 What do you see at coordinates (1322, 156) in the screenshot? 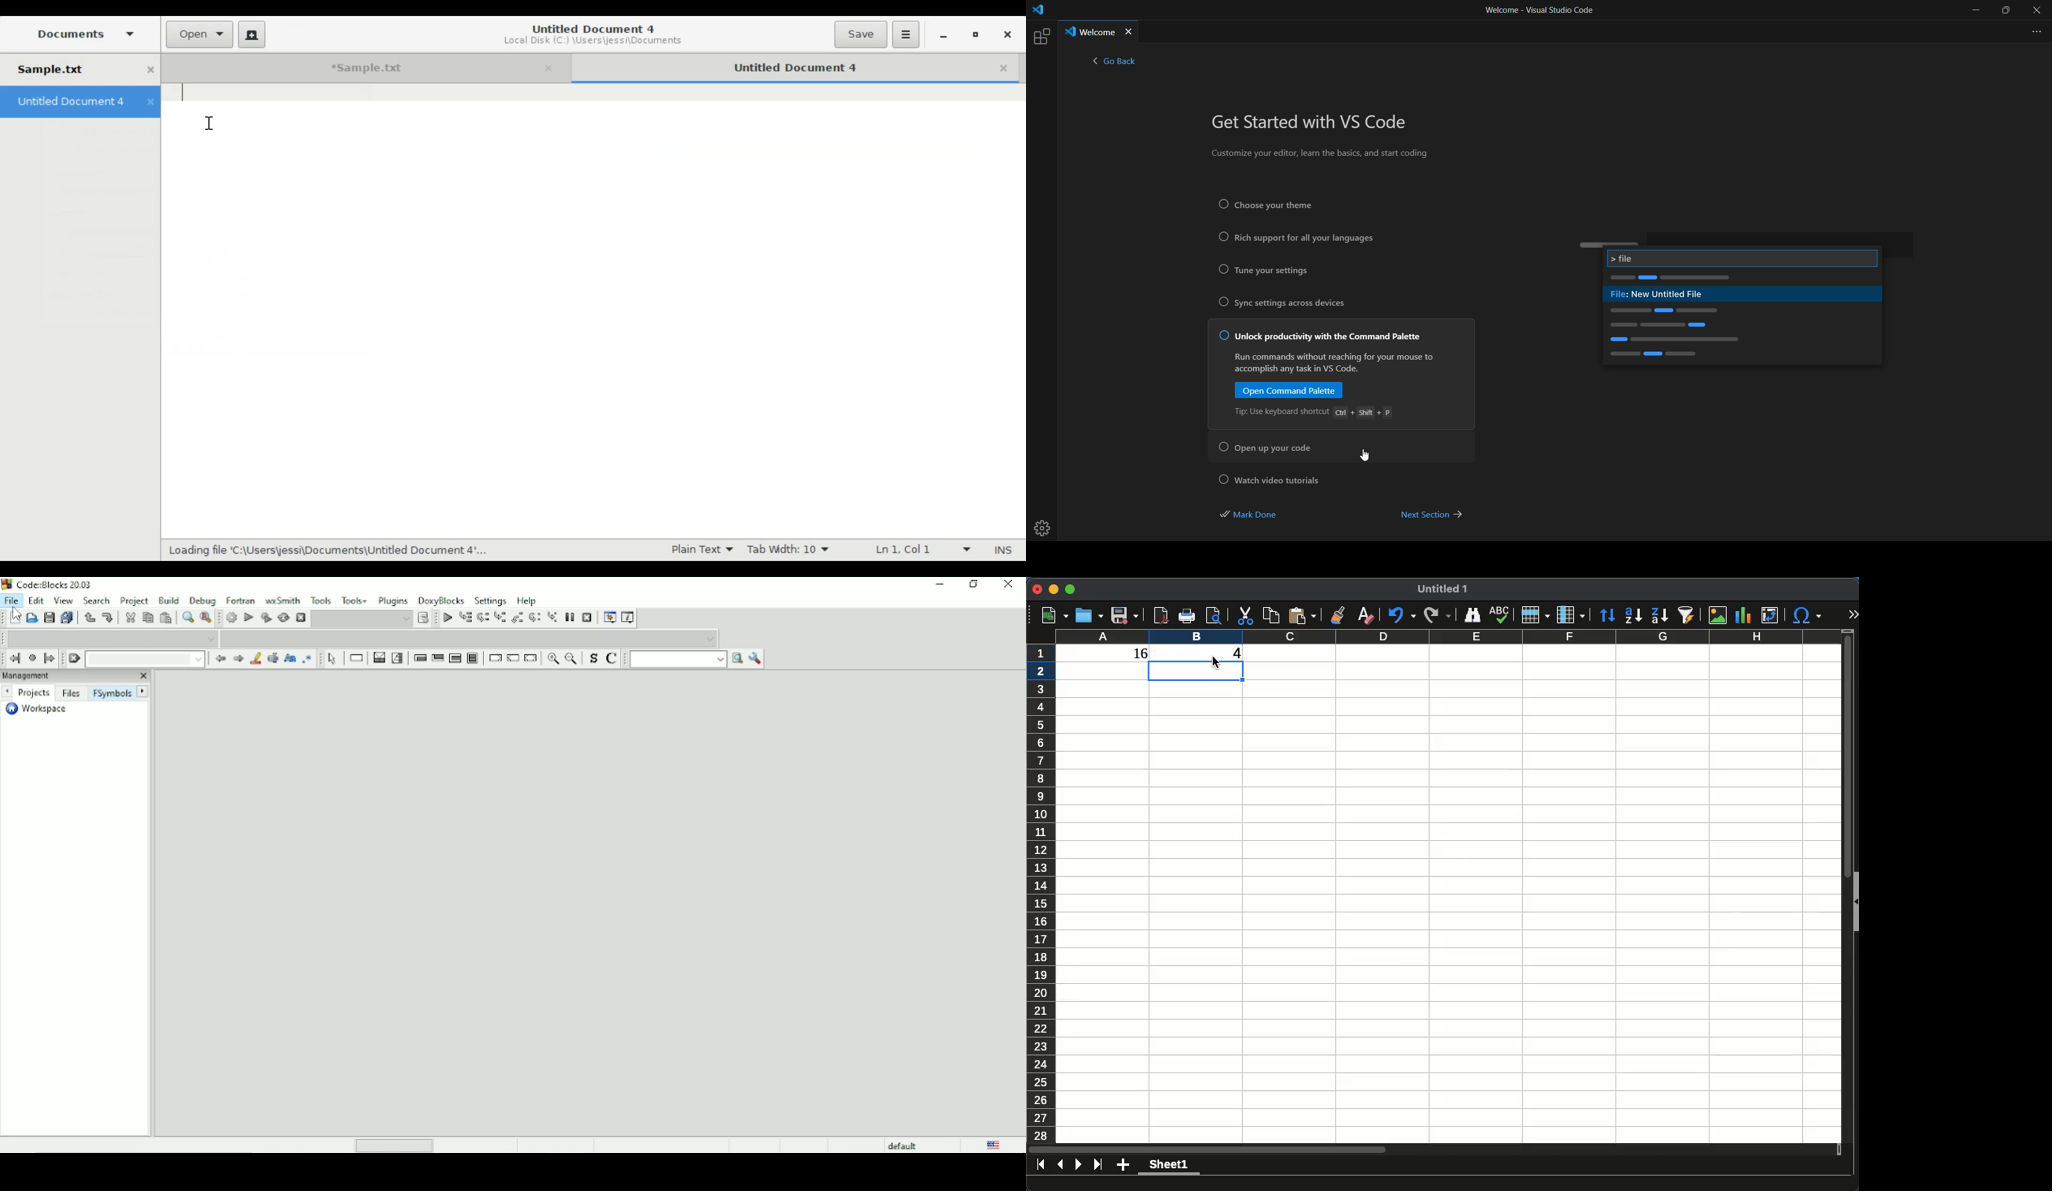
I see `Customize your editor, learn the basics, and start coding` at bounding box center [1322, 156].